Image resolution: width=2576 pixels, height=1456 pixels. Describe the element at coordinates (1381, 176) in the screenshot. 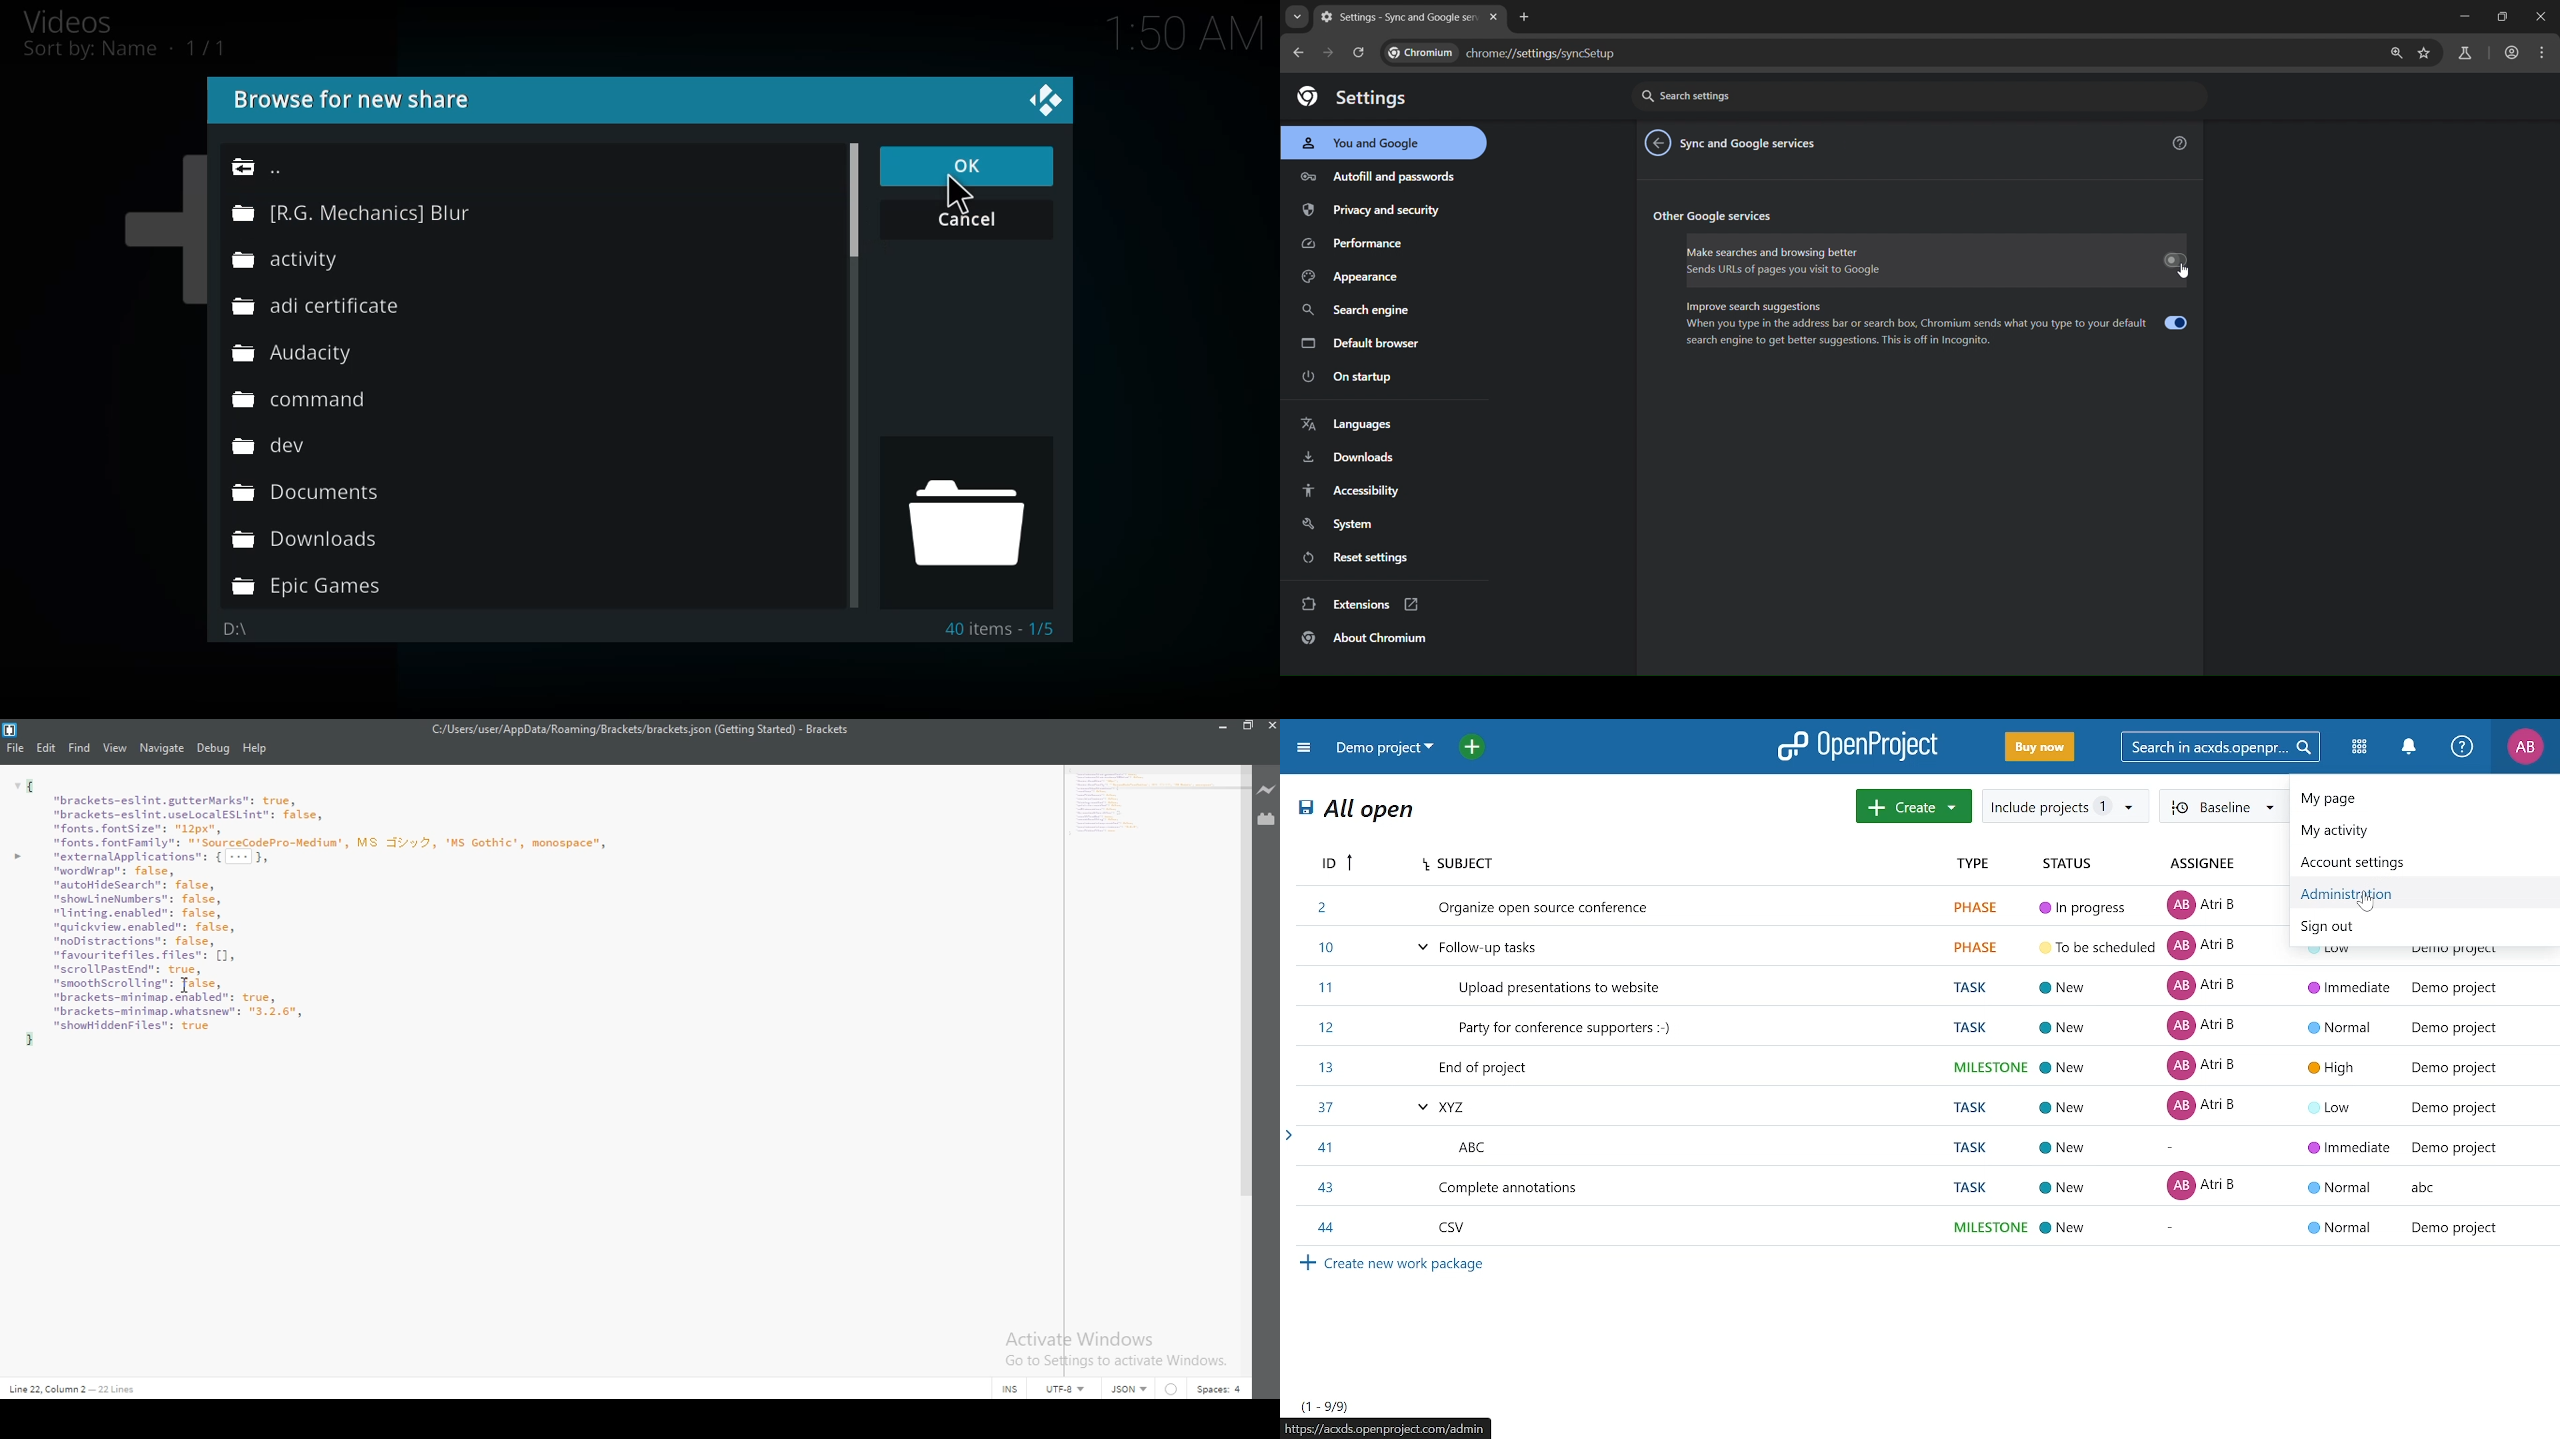

I see `autofill and passwords` at that location.